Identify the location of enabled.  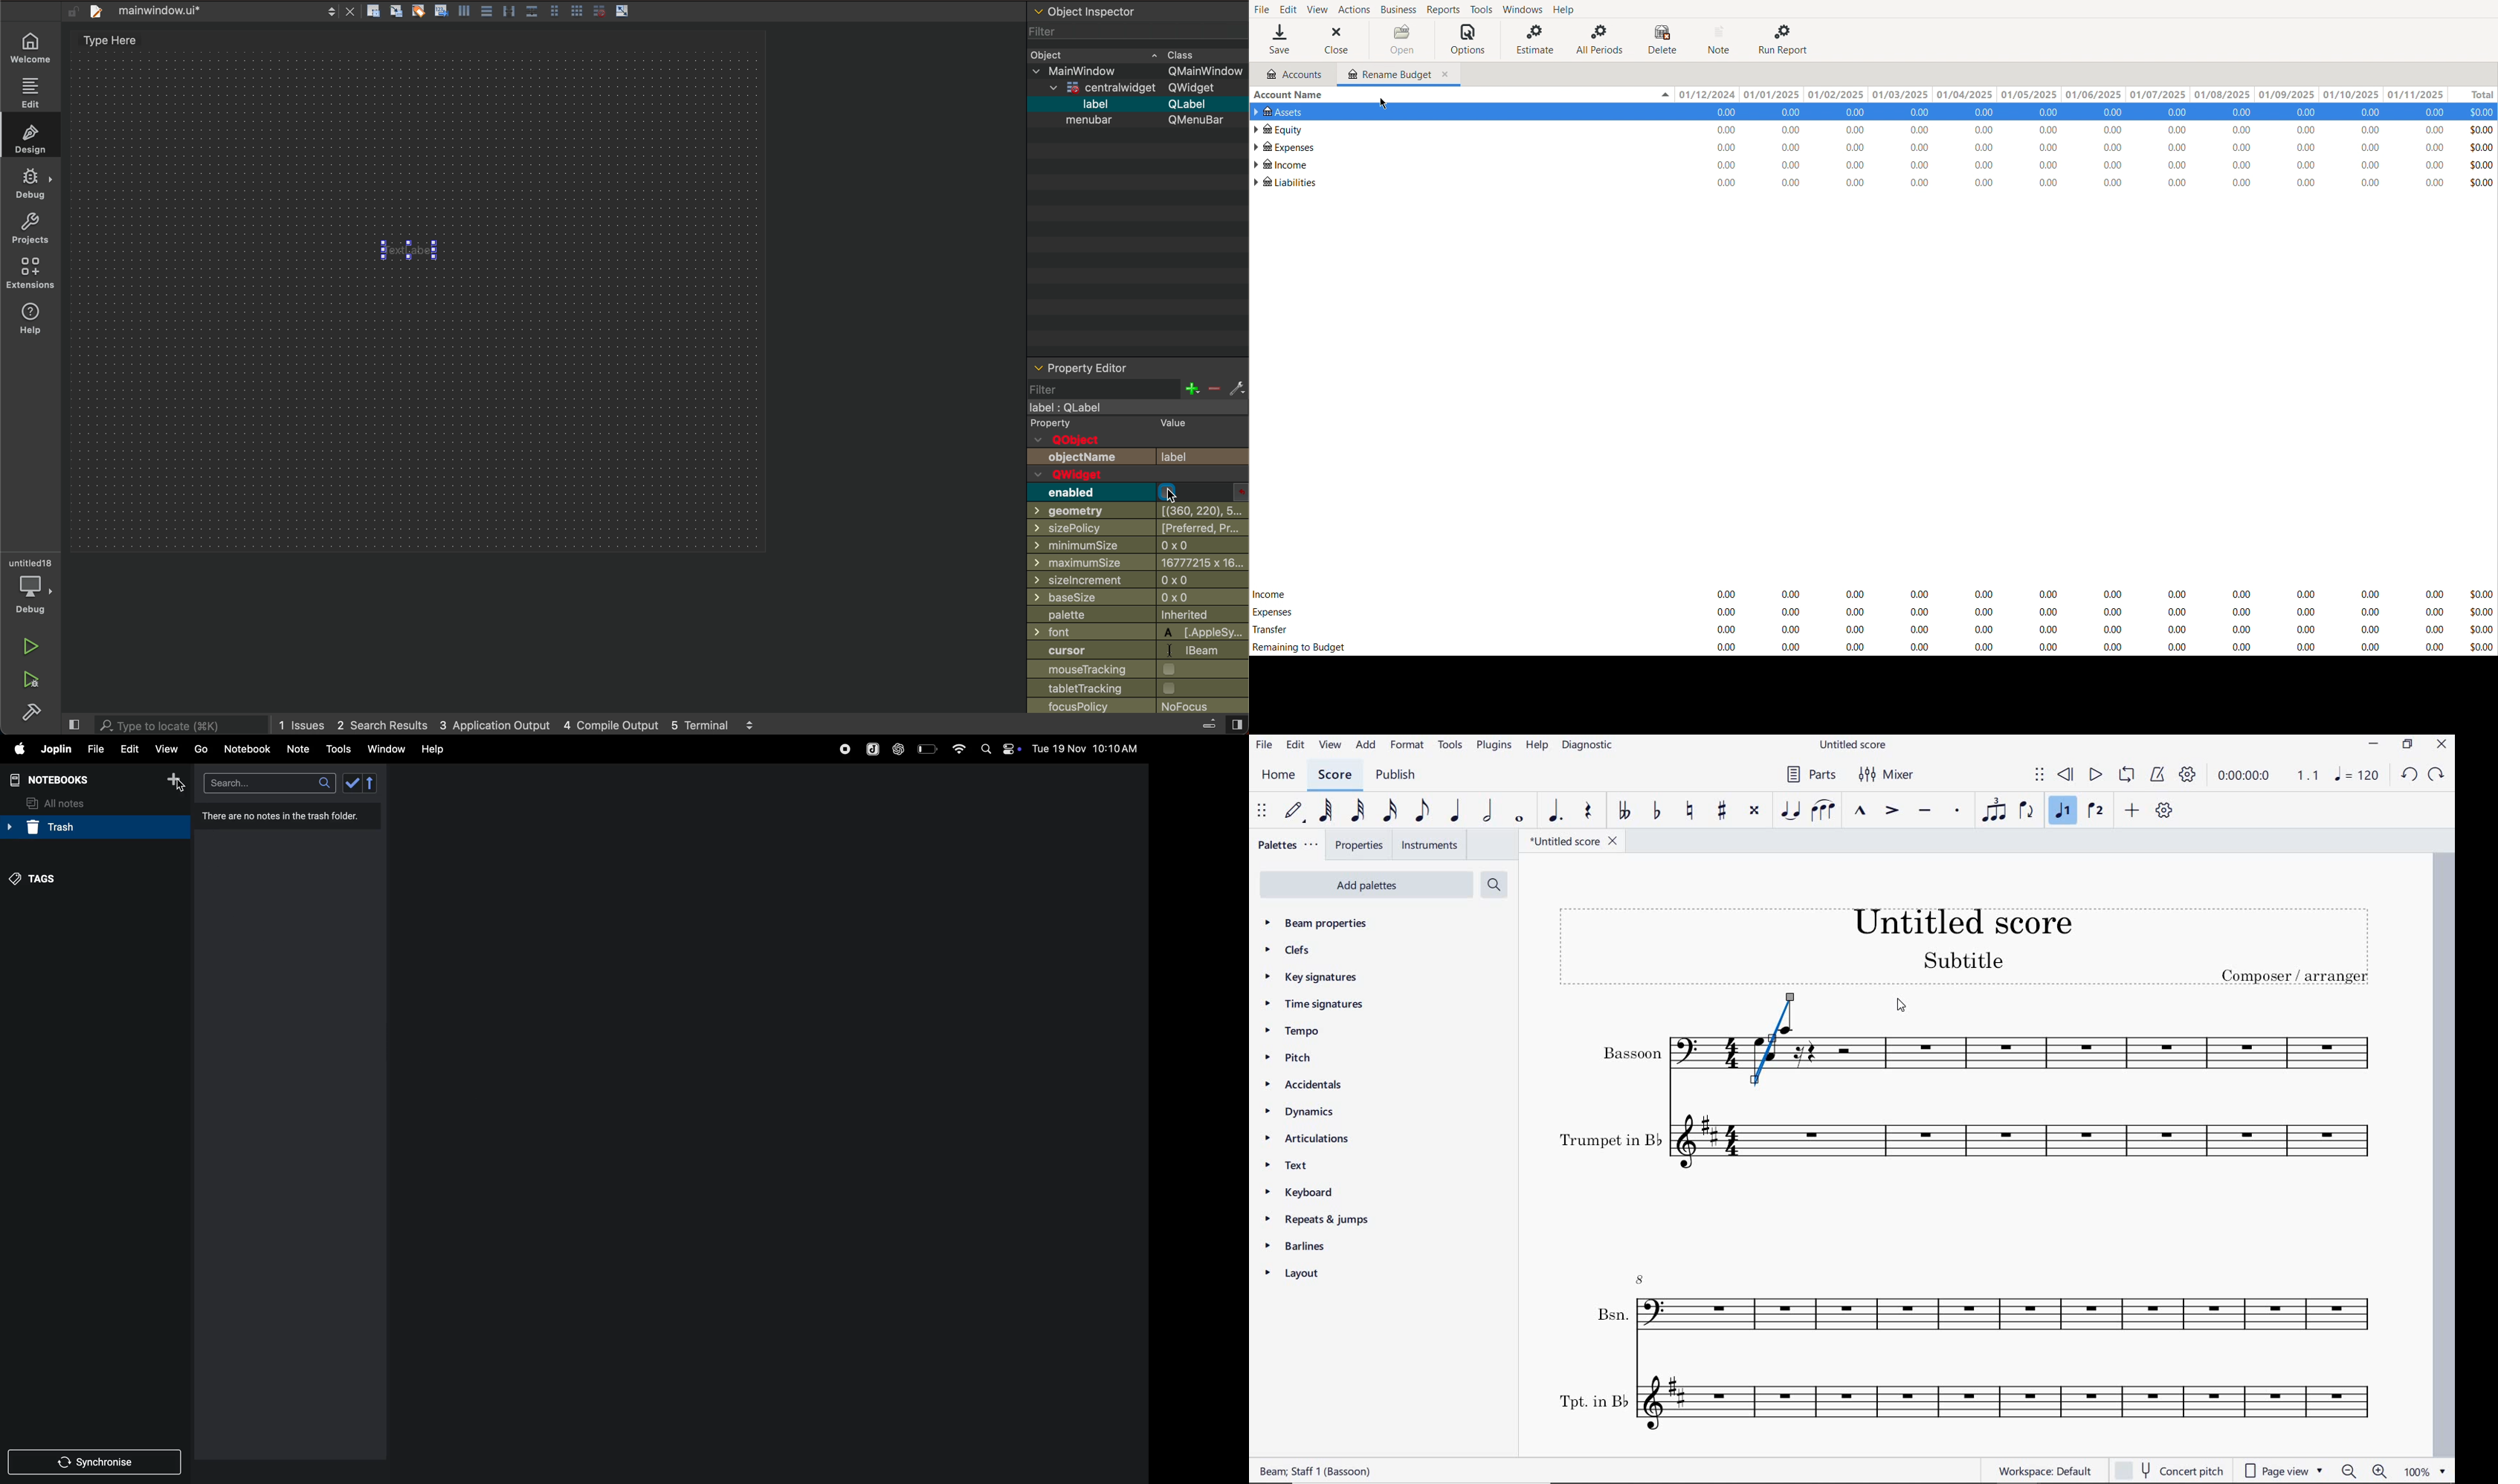
(1239, 492).